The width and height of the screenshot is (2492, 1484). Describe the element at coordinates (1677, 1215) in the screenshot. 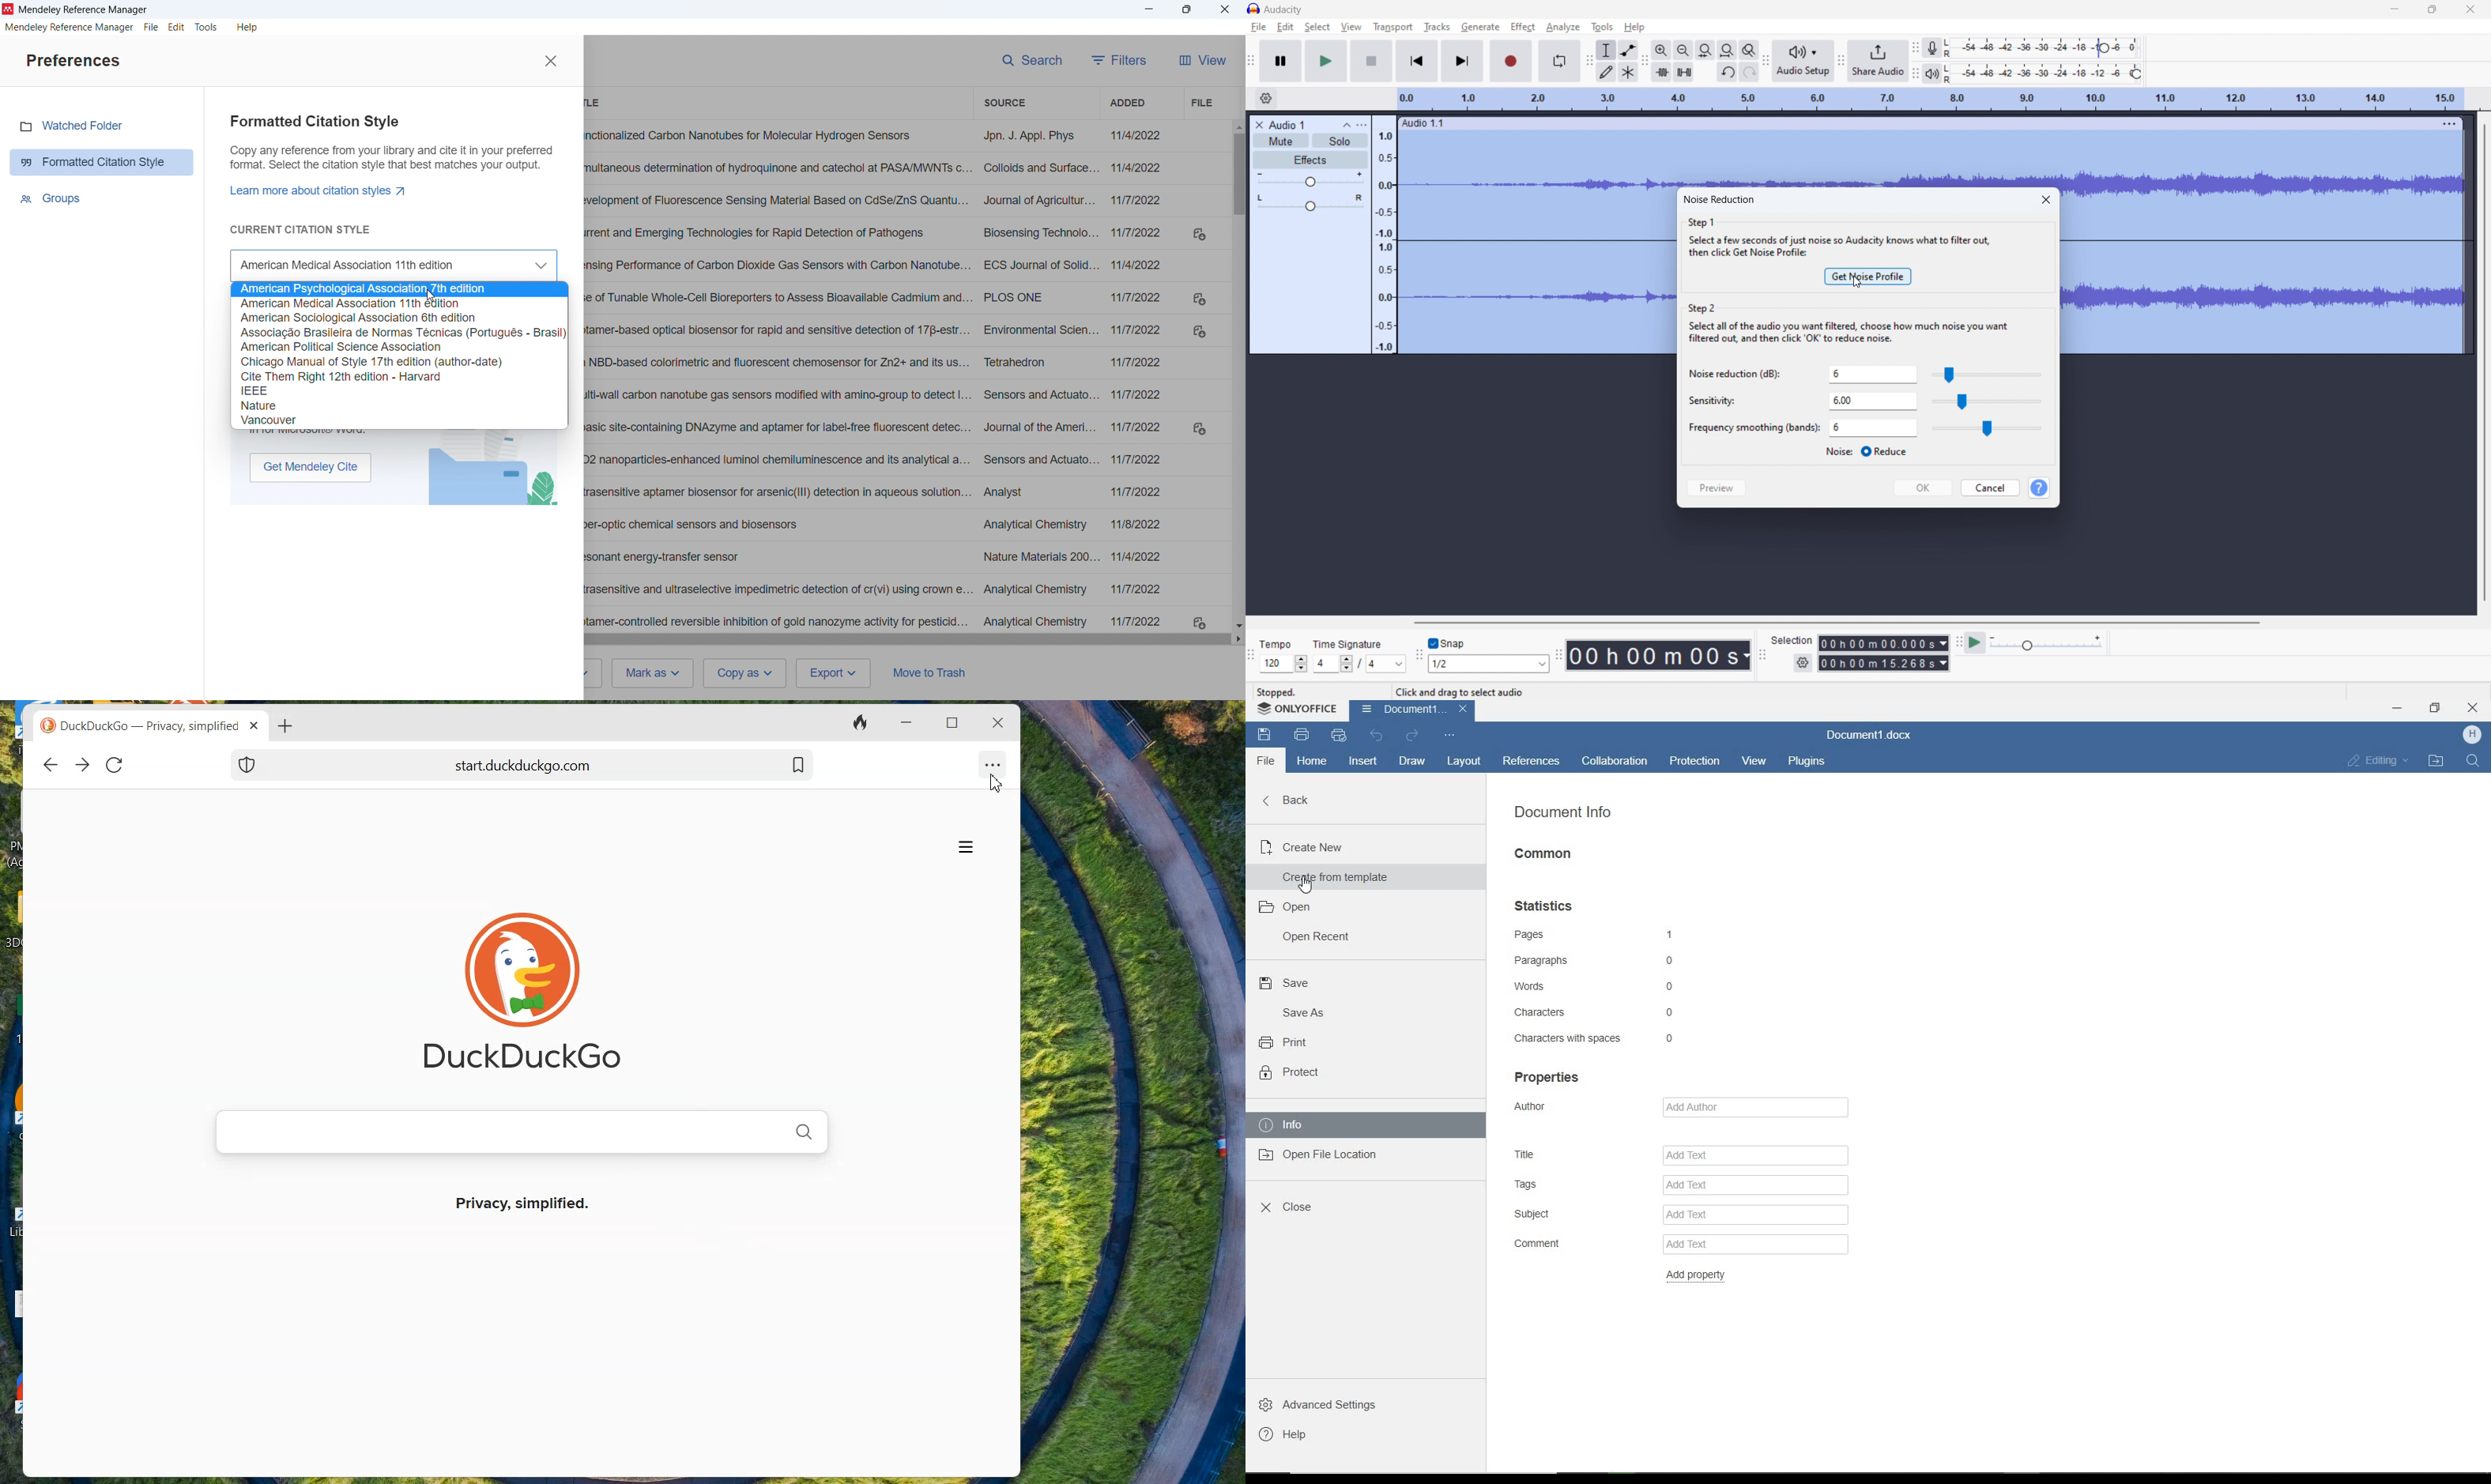

I see `subject` at that location.